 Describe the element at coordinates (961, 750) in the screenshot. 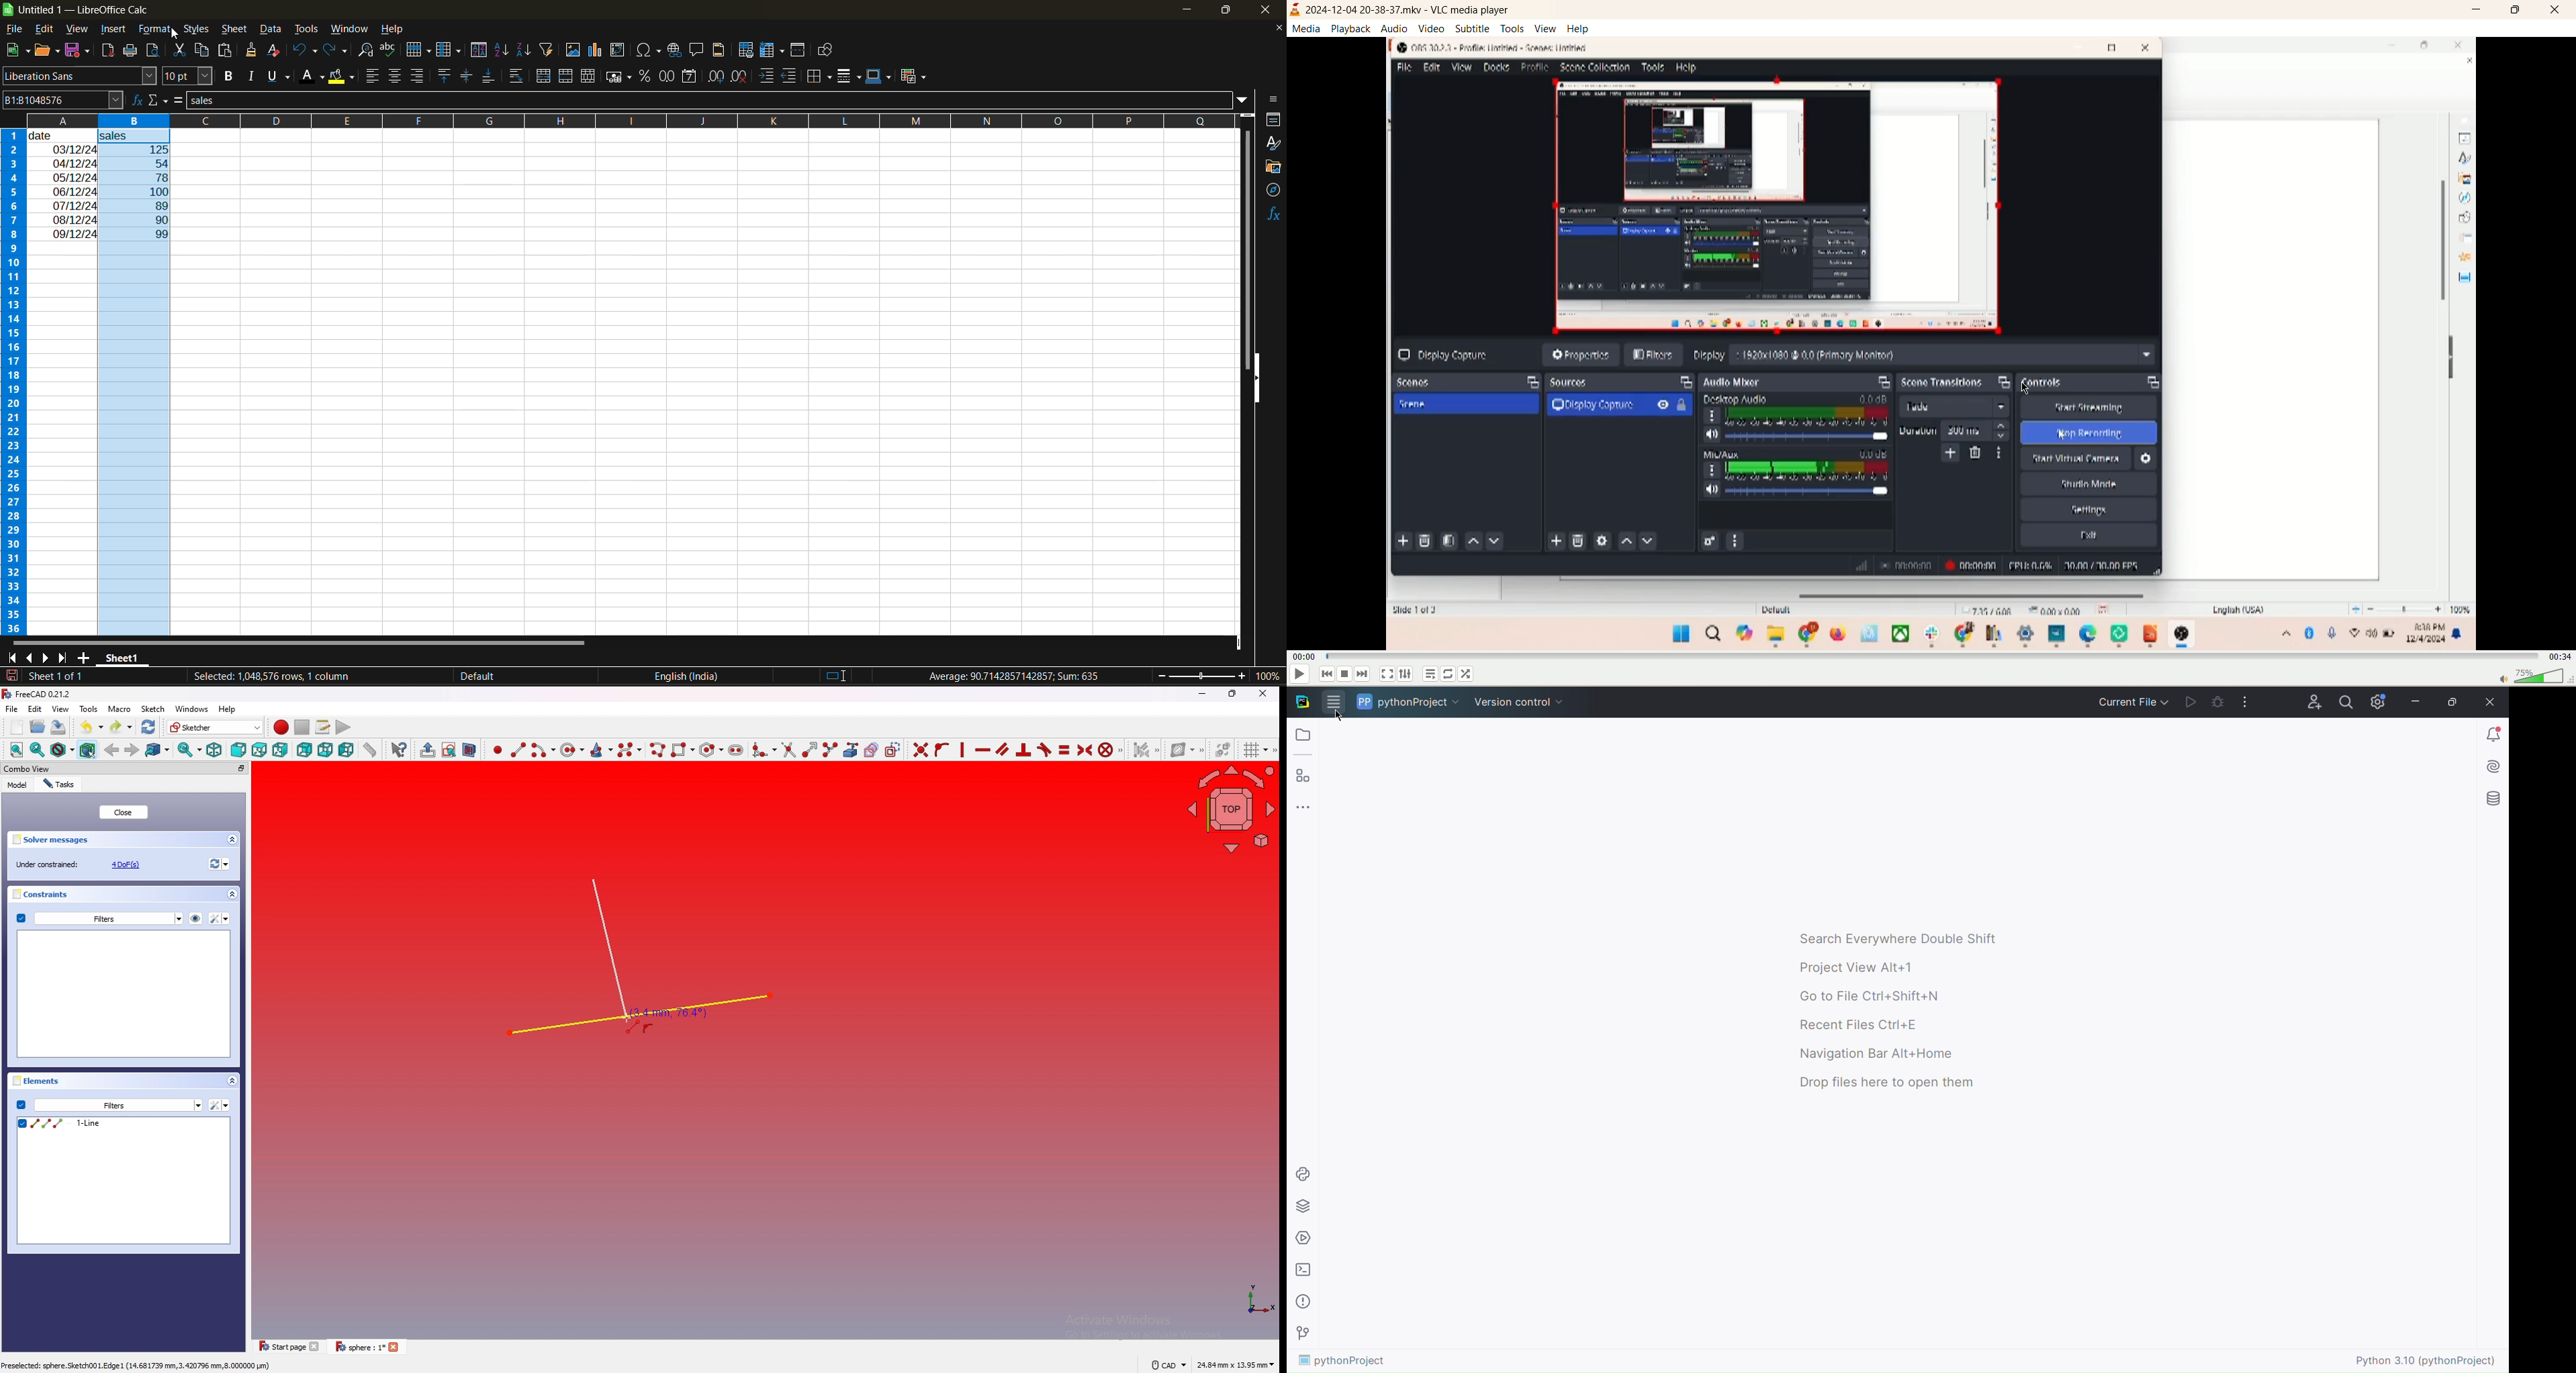

I see `Constrain vertically` at that location.